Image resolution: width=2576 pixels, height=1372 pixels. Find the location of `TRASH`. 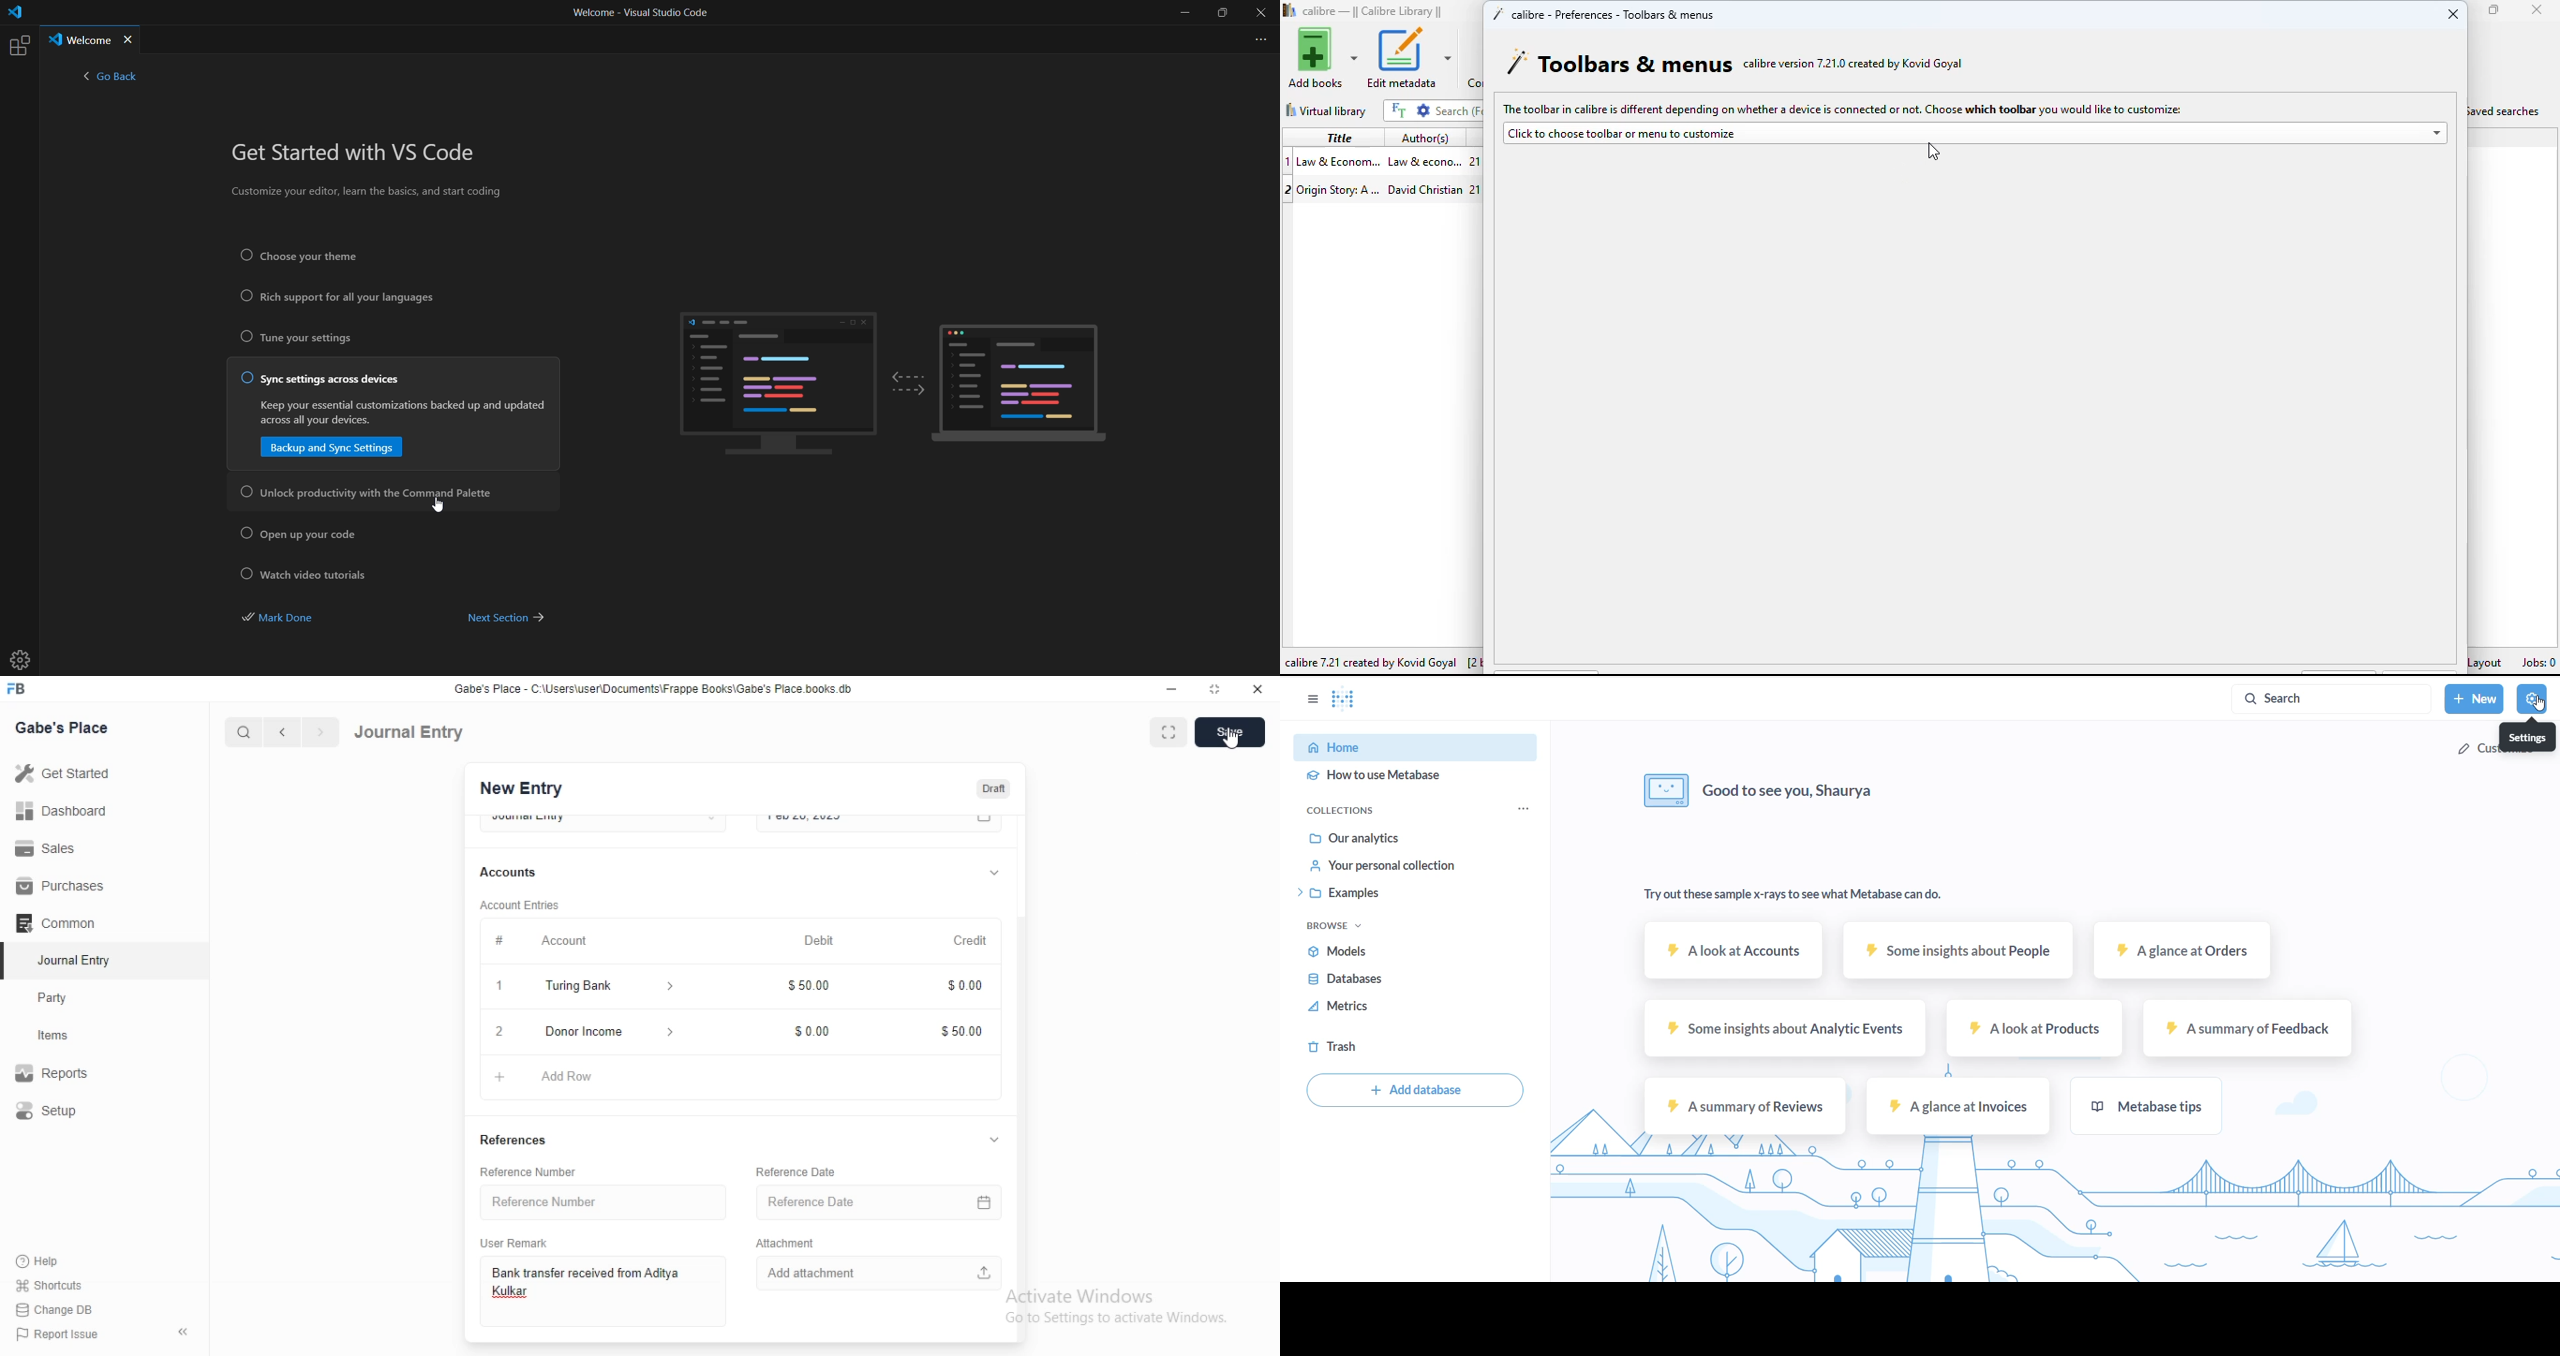

TRASH is located at coordinates (1335, 1048).